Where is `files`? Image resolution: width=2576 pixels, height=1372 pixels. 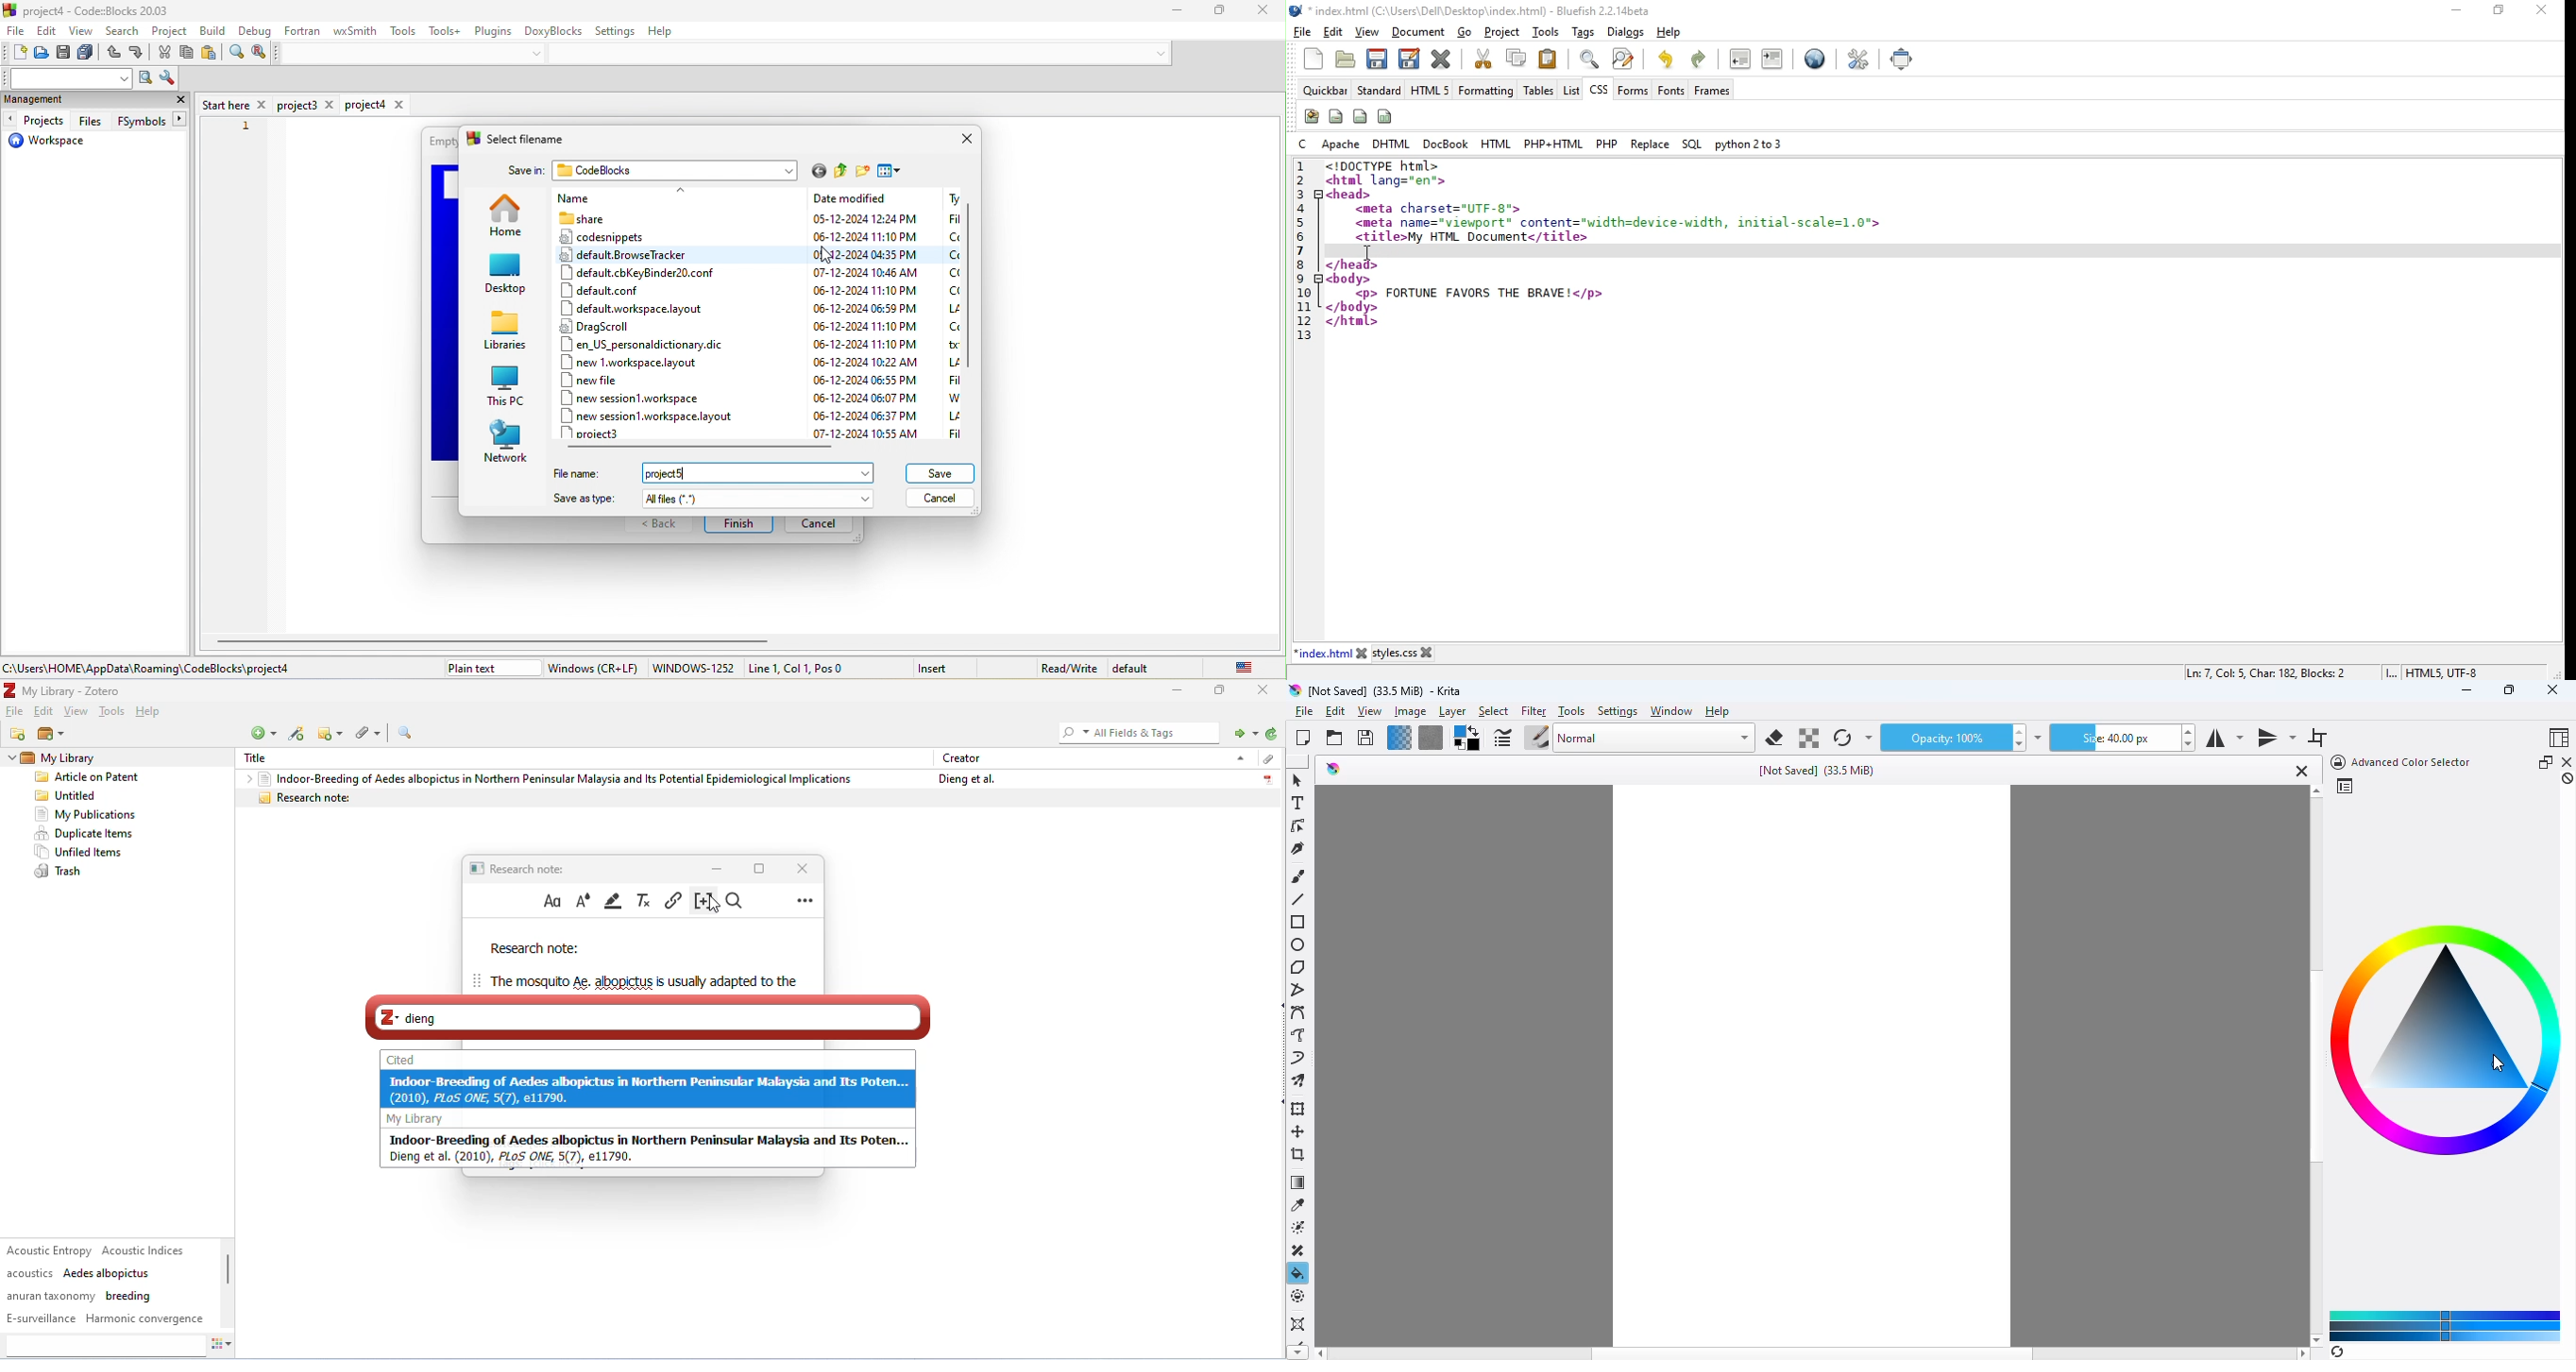
files is located at coordinates (90, 121).